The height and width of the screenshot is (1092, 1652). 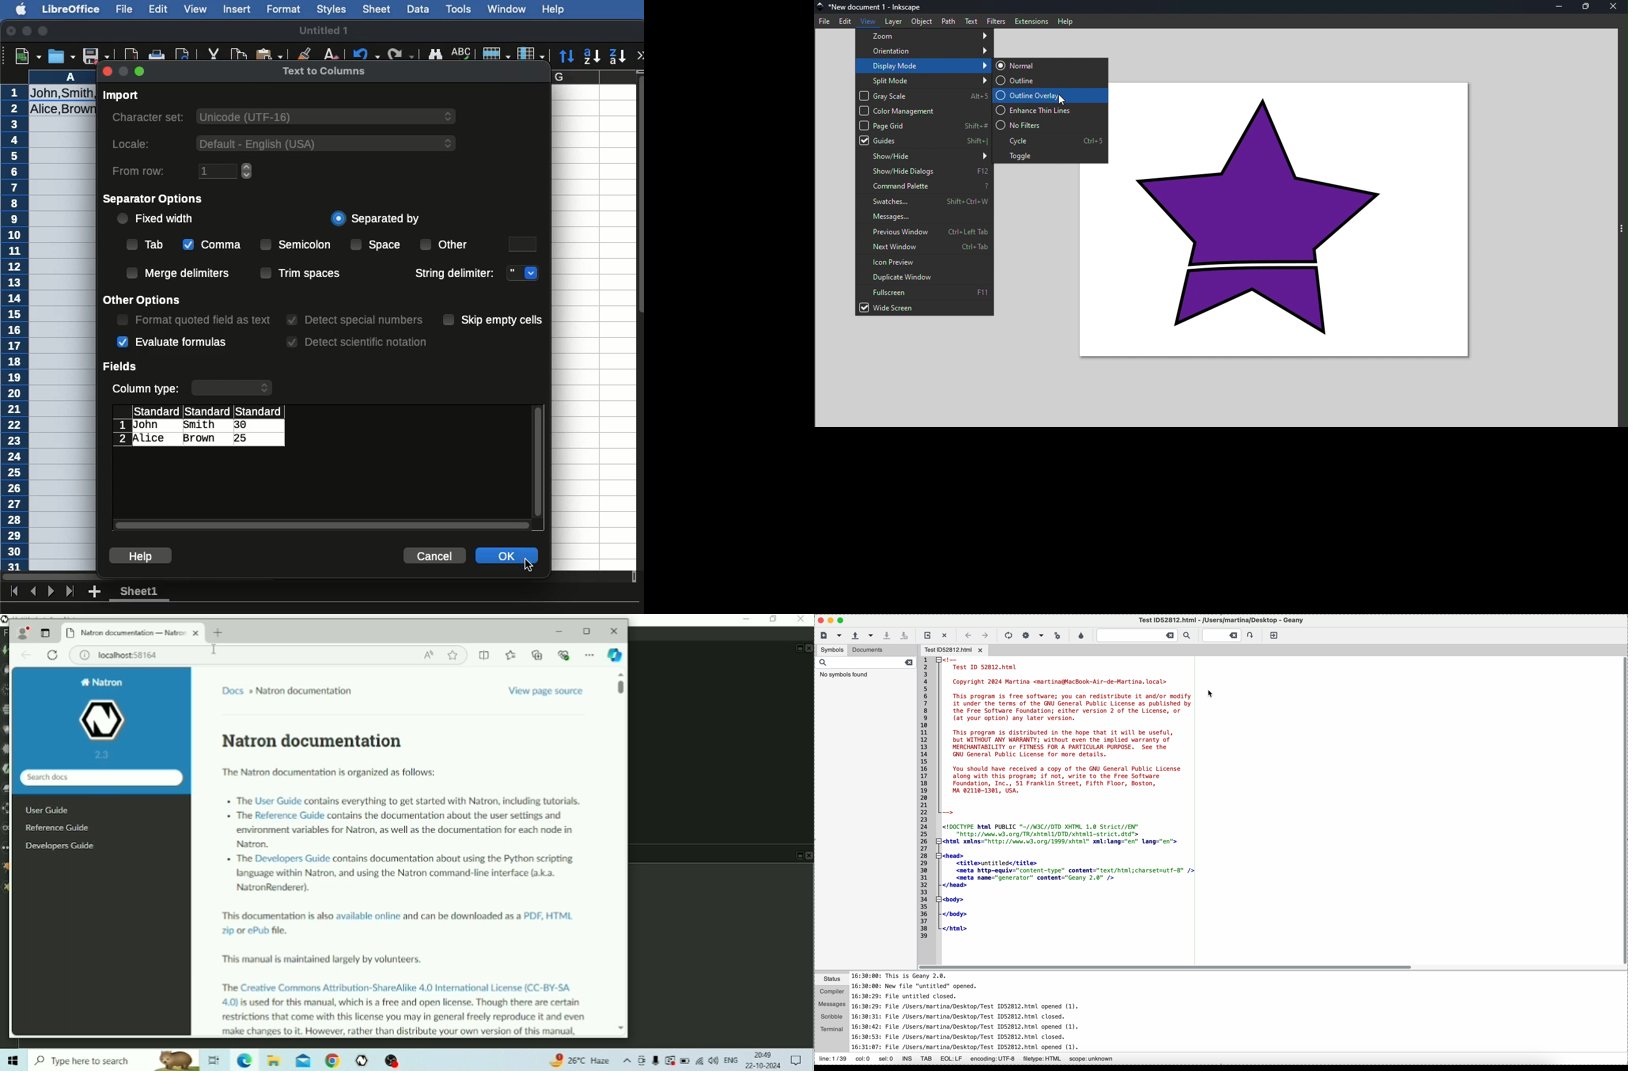 What do you see at coordinates (1049, 66) in the screenshot?
I see `Normal` at bounding box center [1049, 66].